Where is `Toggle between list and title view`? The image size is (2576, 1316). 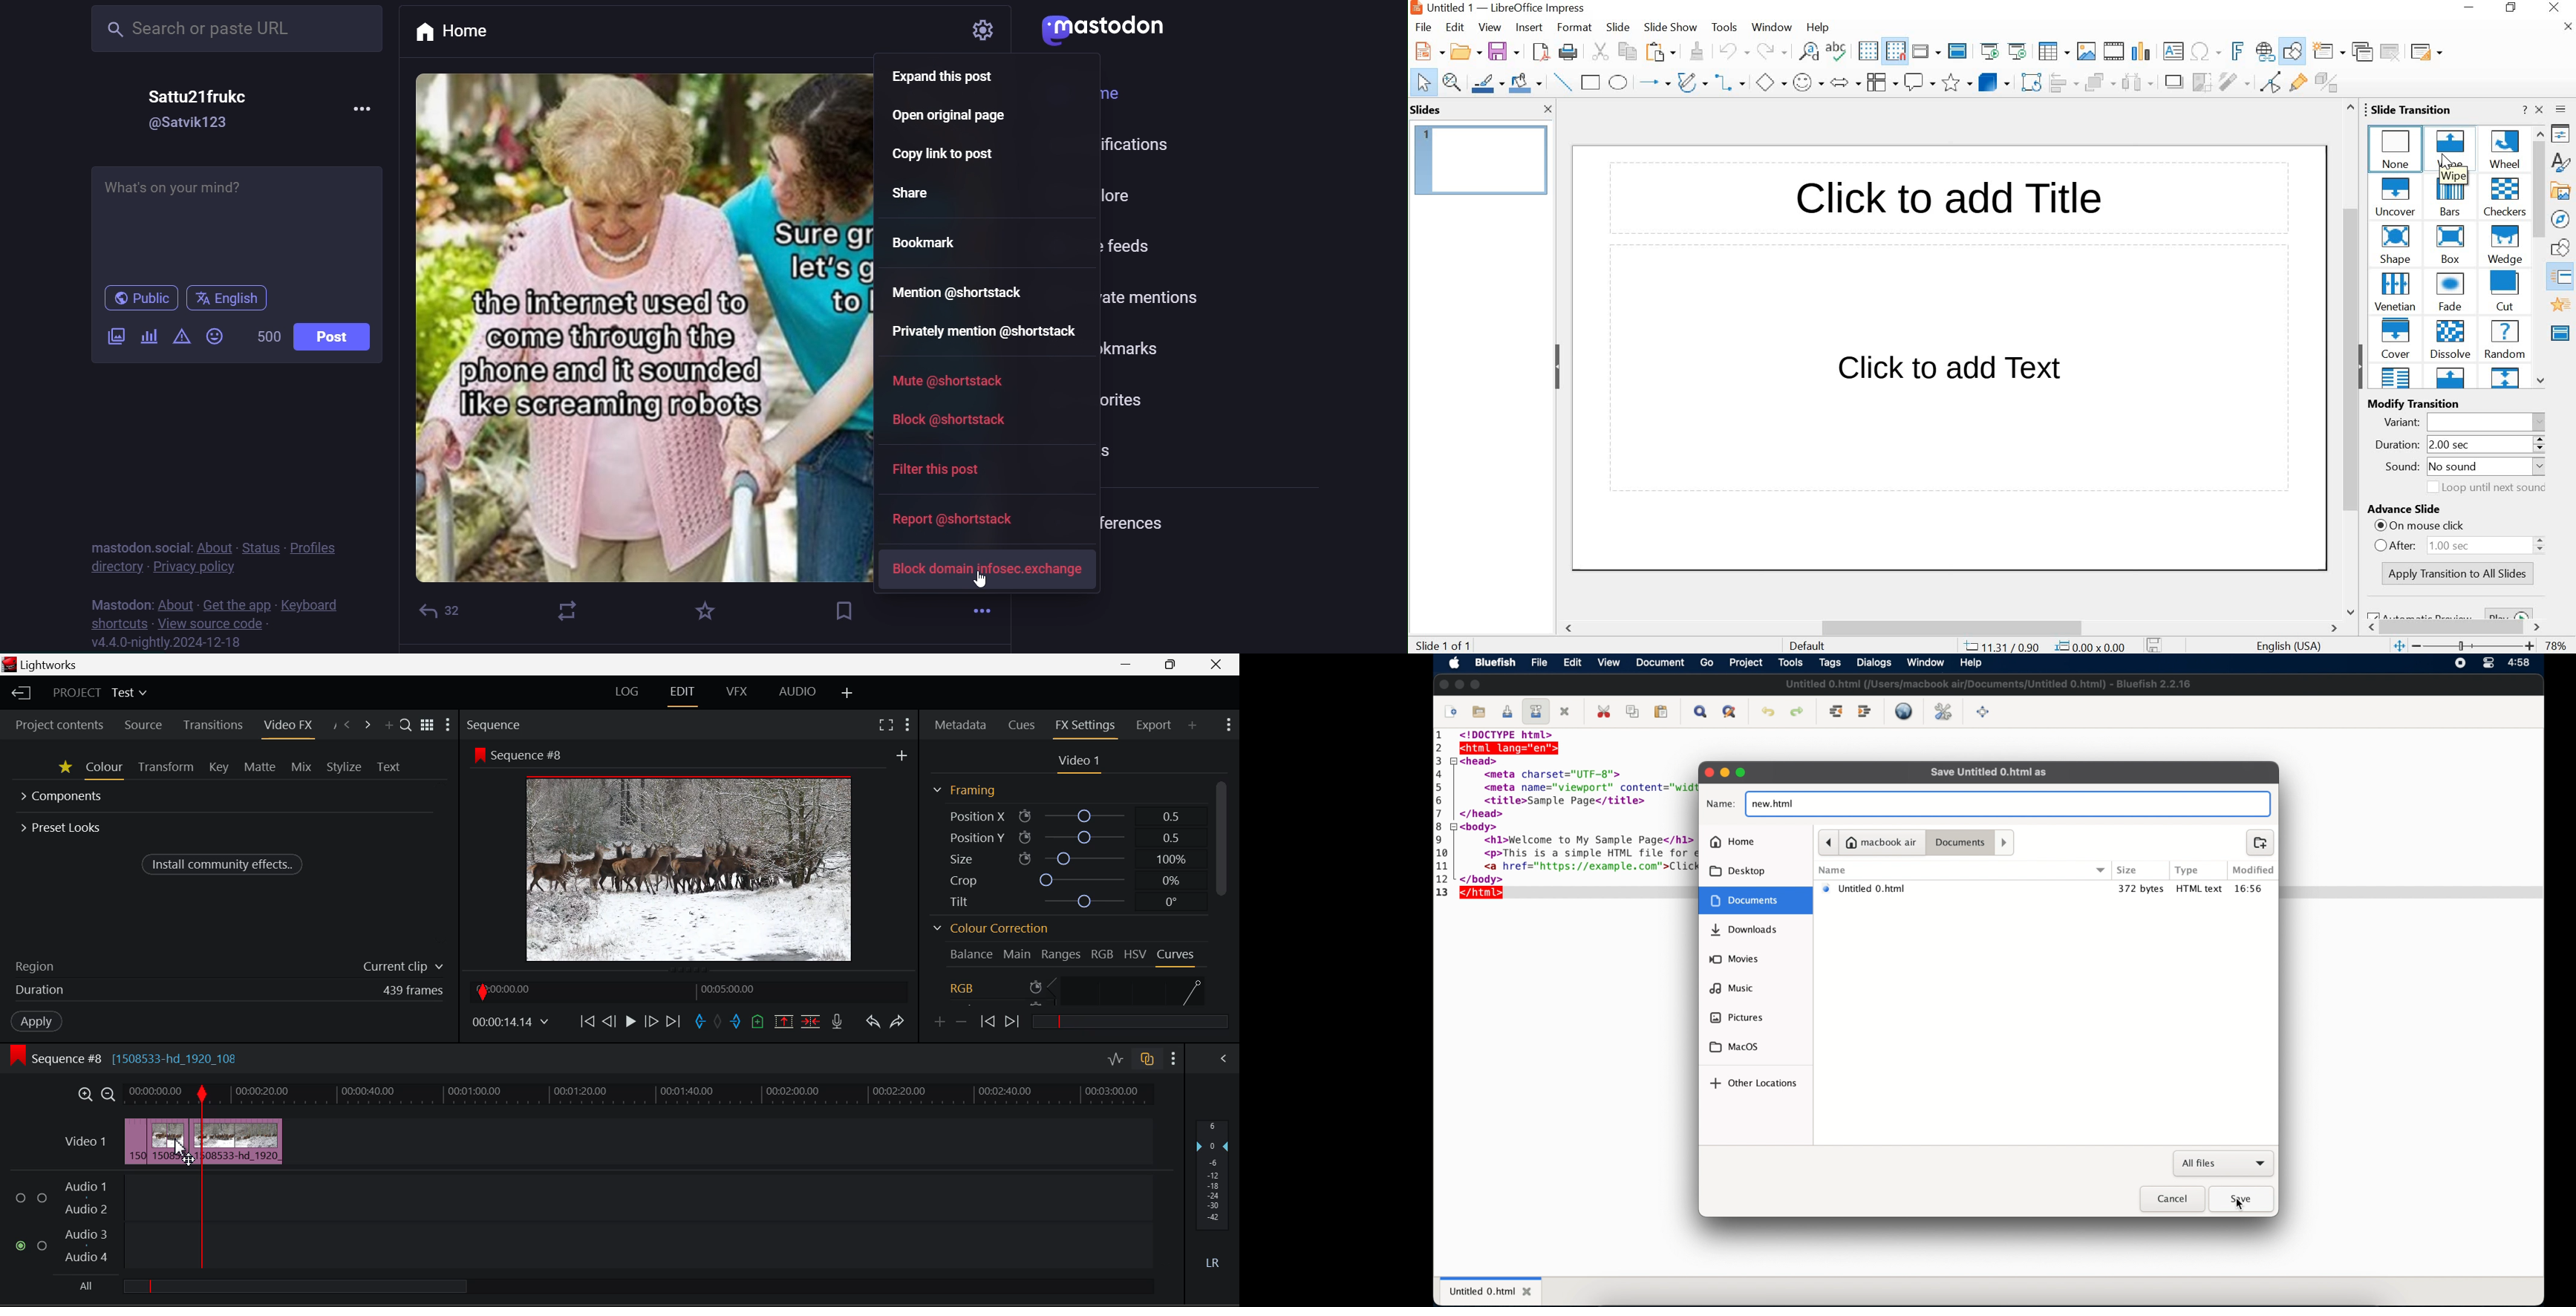 Toggle between list and title view is located at coordinates (427, 725).